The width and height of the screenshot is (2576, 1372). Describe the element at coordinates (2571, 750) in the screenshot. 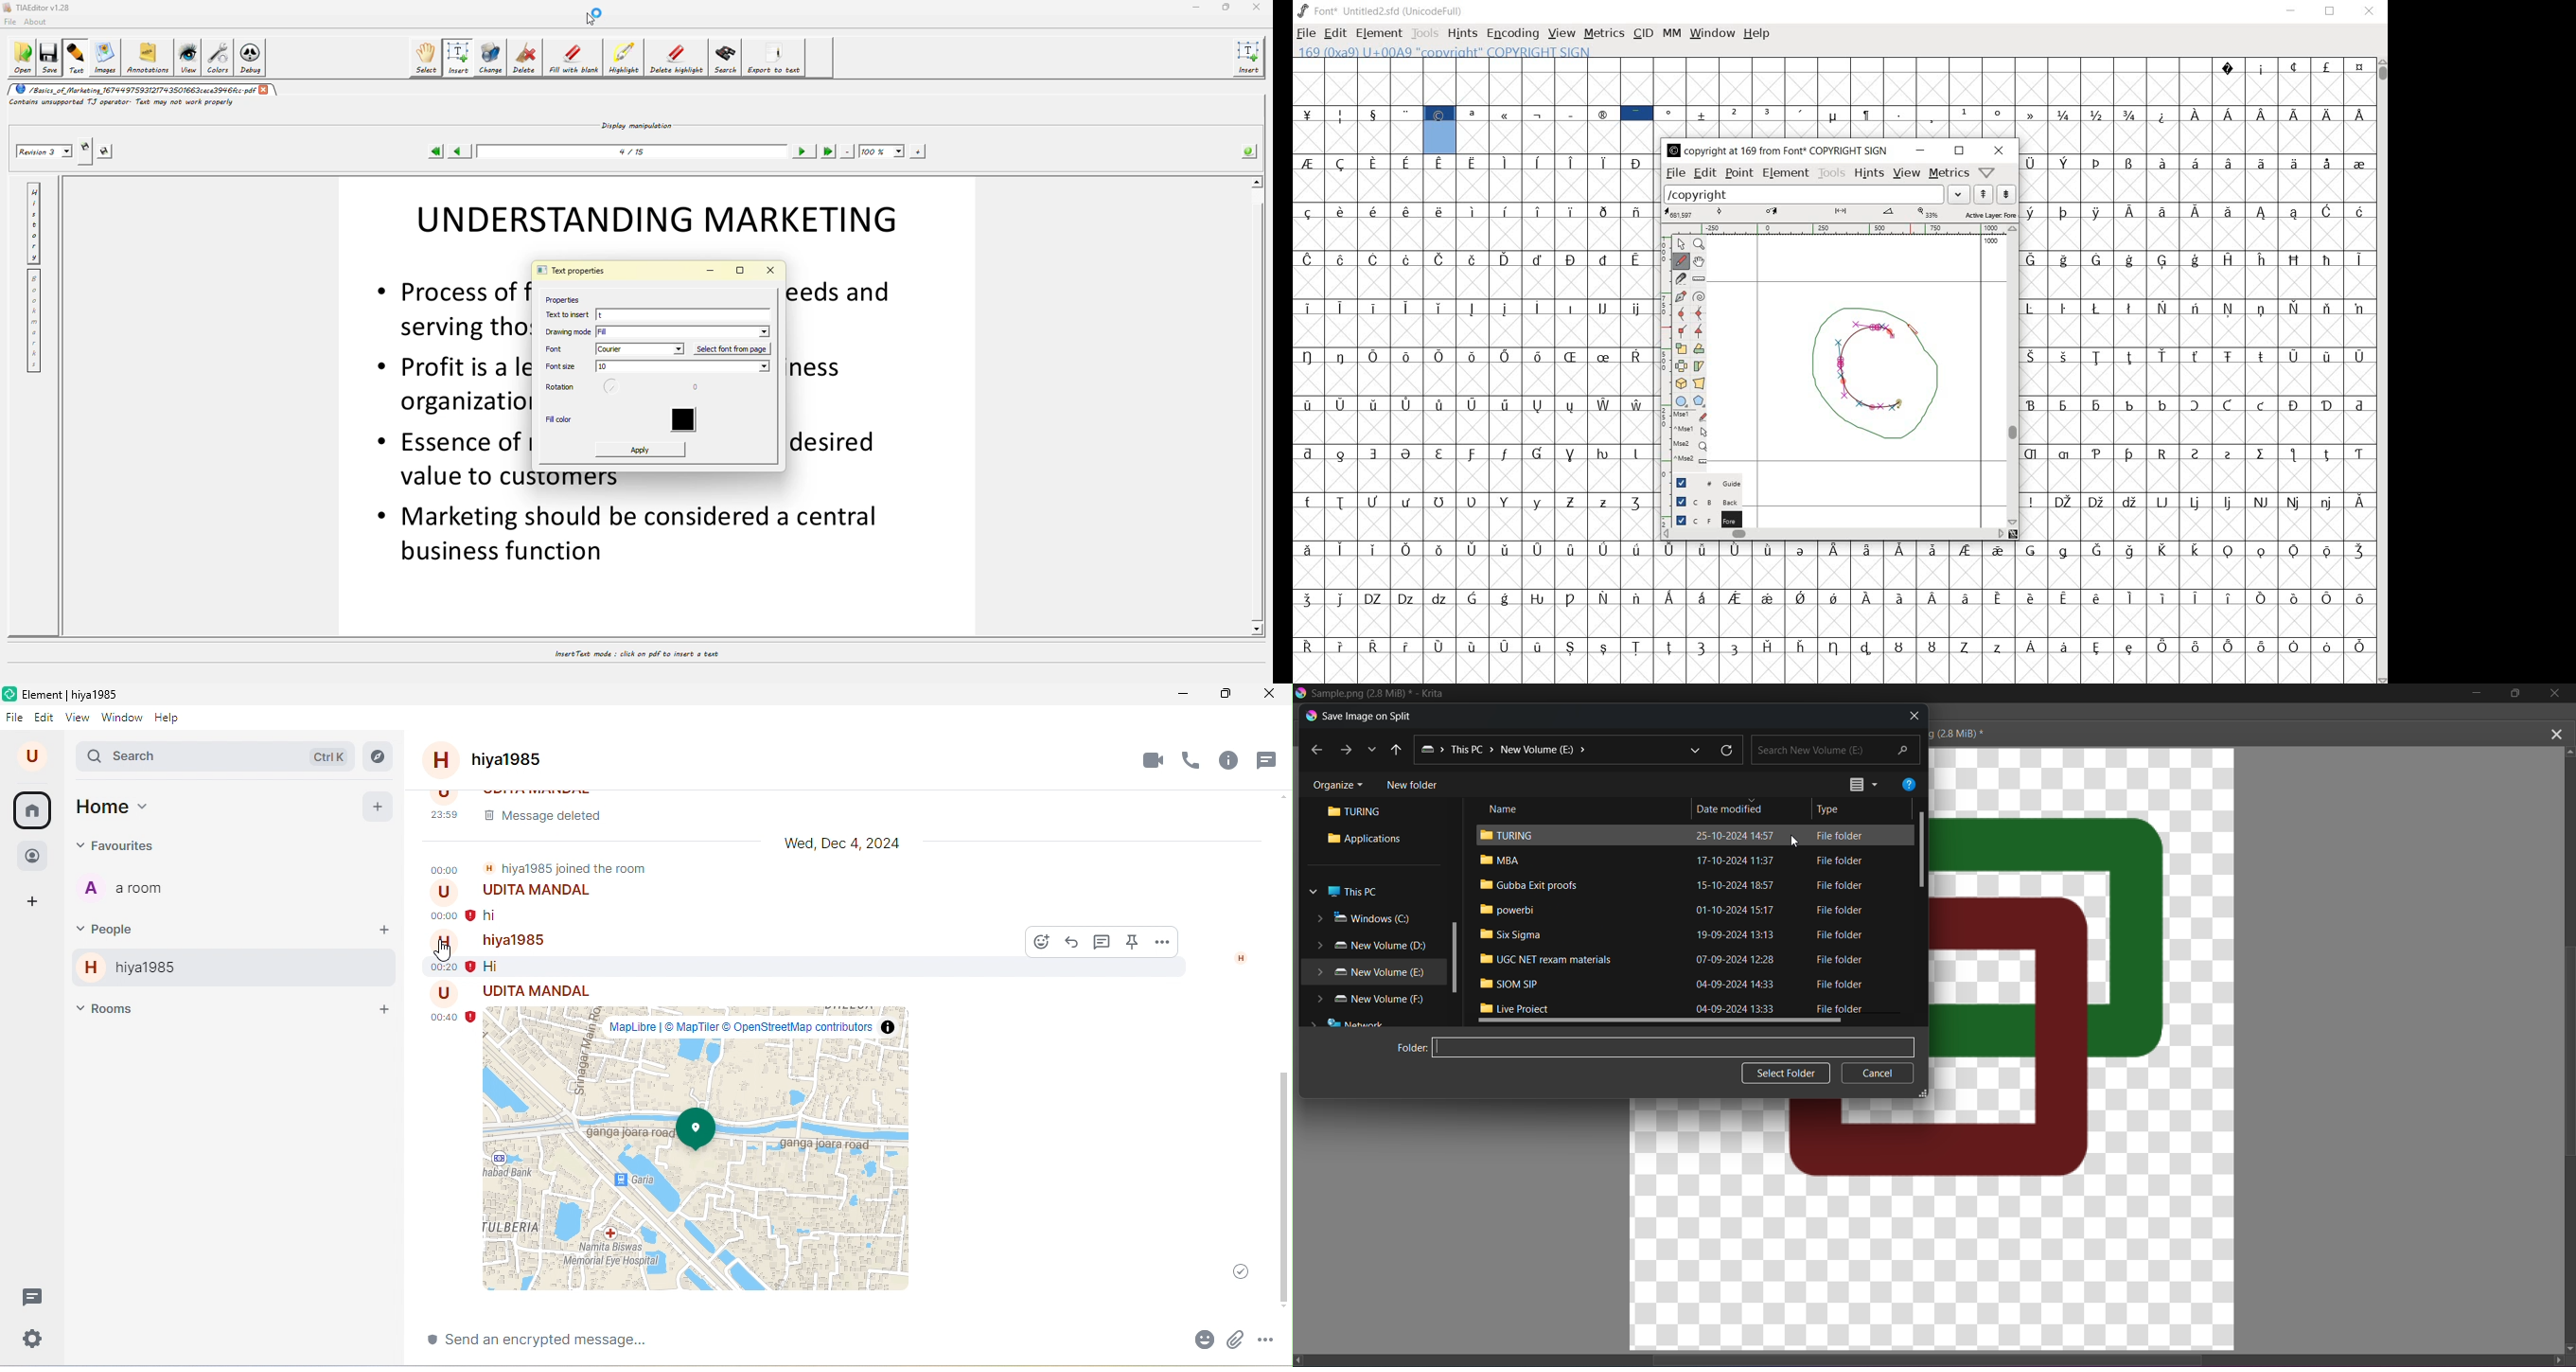

I see `Scroll up` at that location.